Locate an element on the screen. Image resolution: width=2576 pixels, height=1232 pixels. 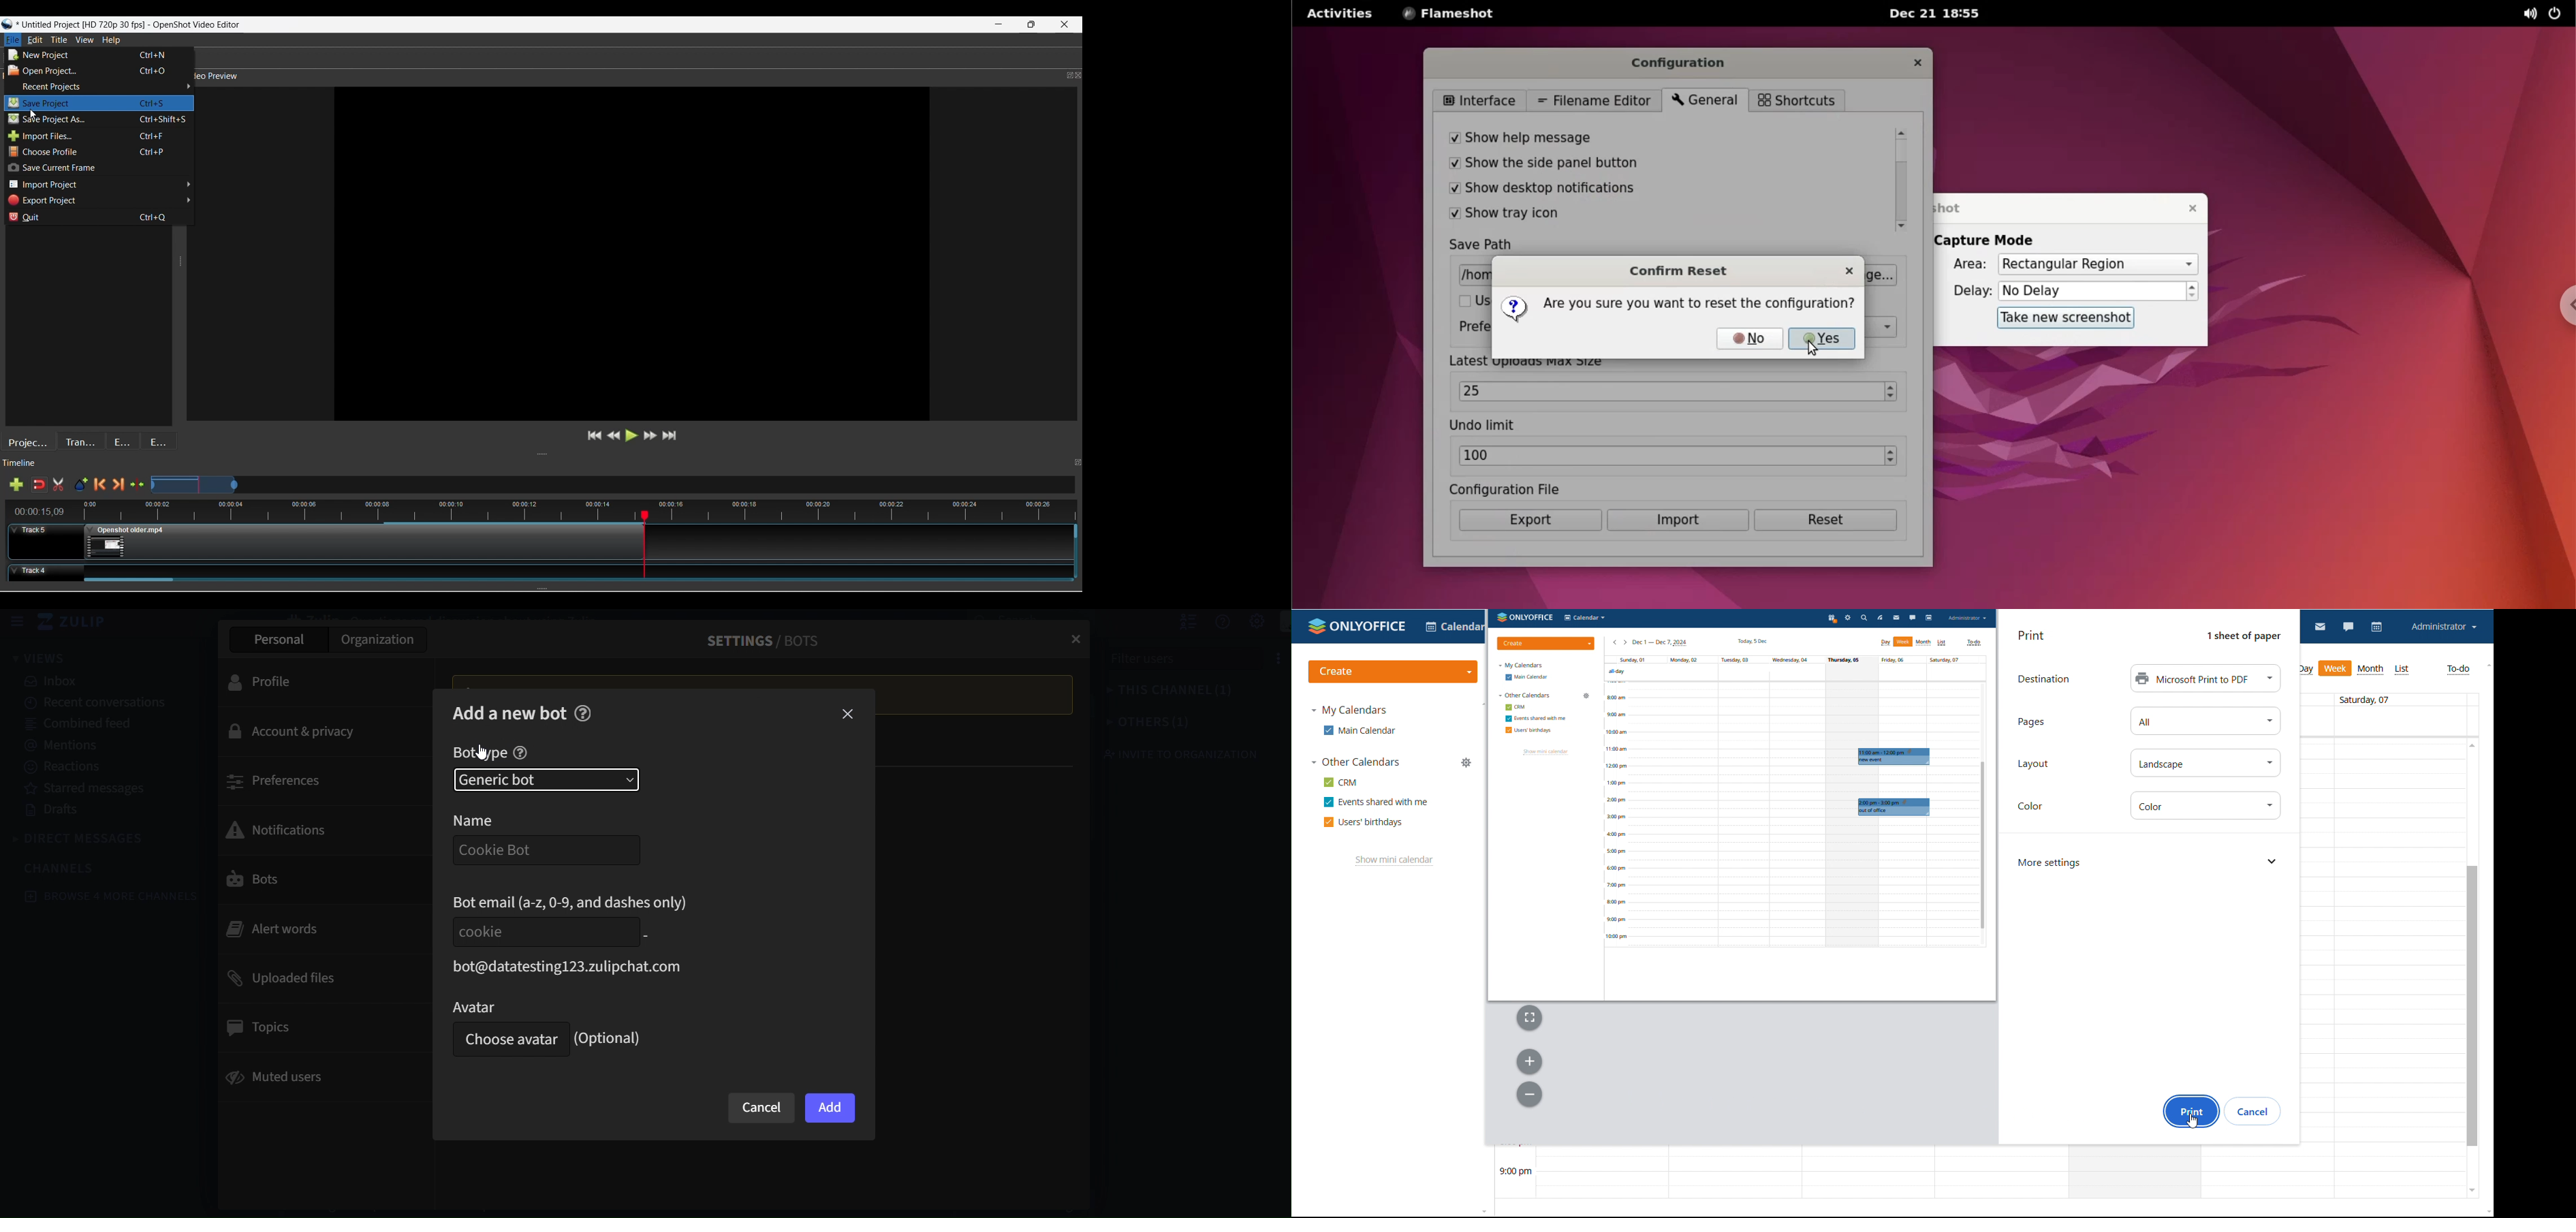
bot@datatesting123.zulipchat.com is located at coordinates (569, 965).